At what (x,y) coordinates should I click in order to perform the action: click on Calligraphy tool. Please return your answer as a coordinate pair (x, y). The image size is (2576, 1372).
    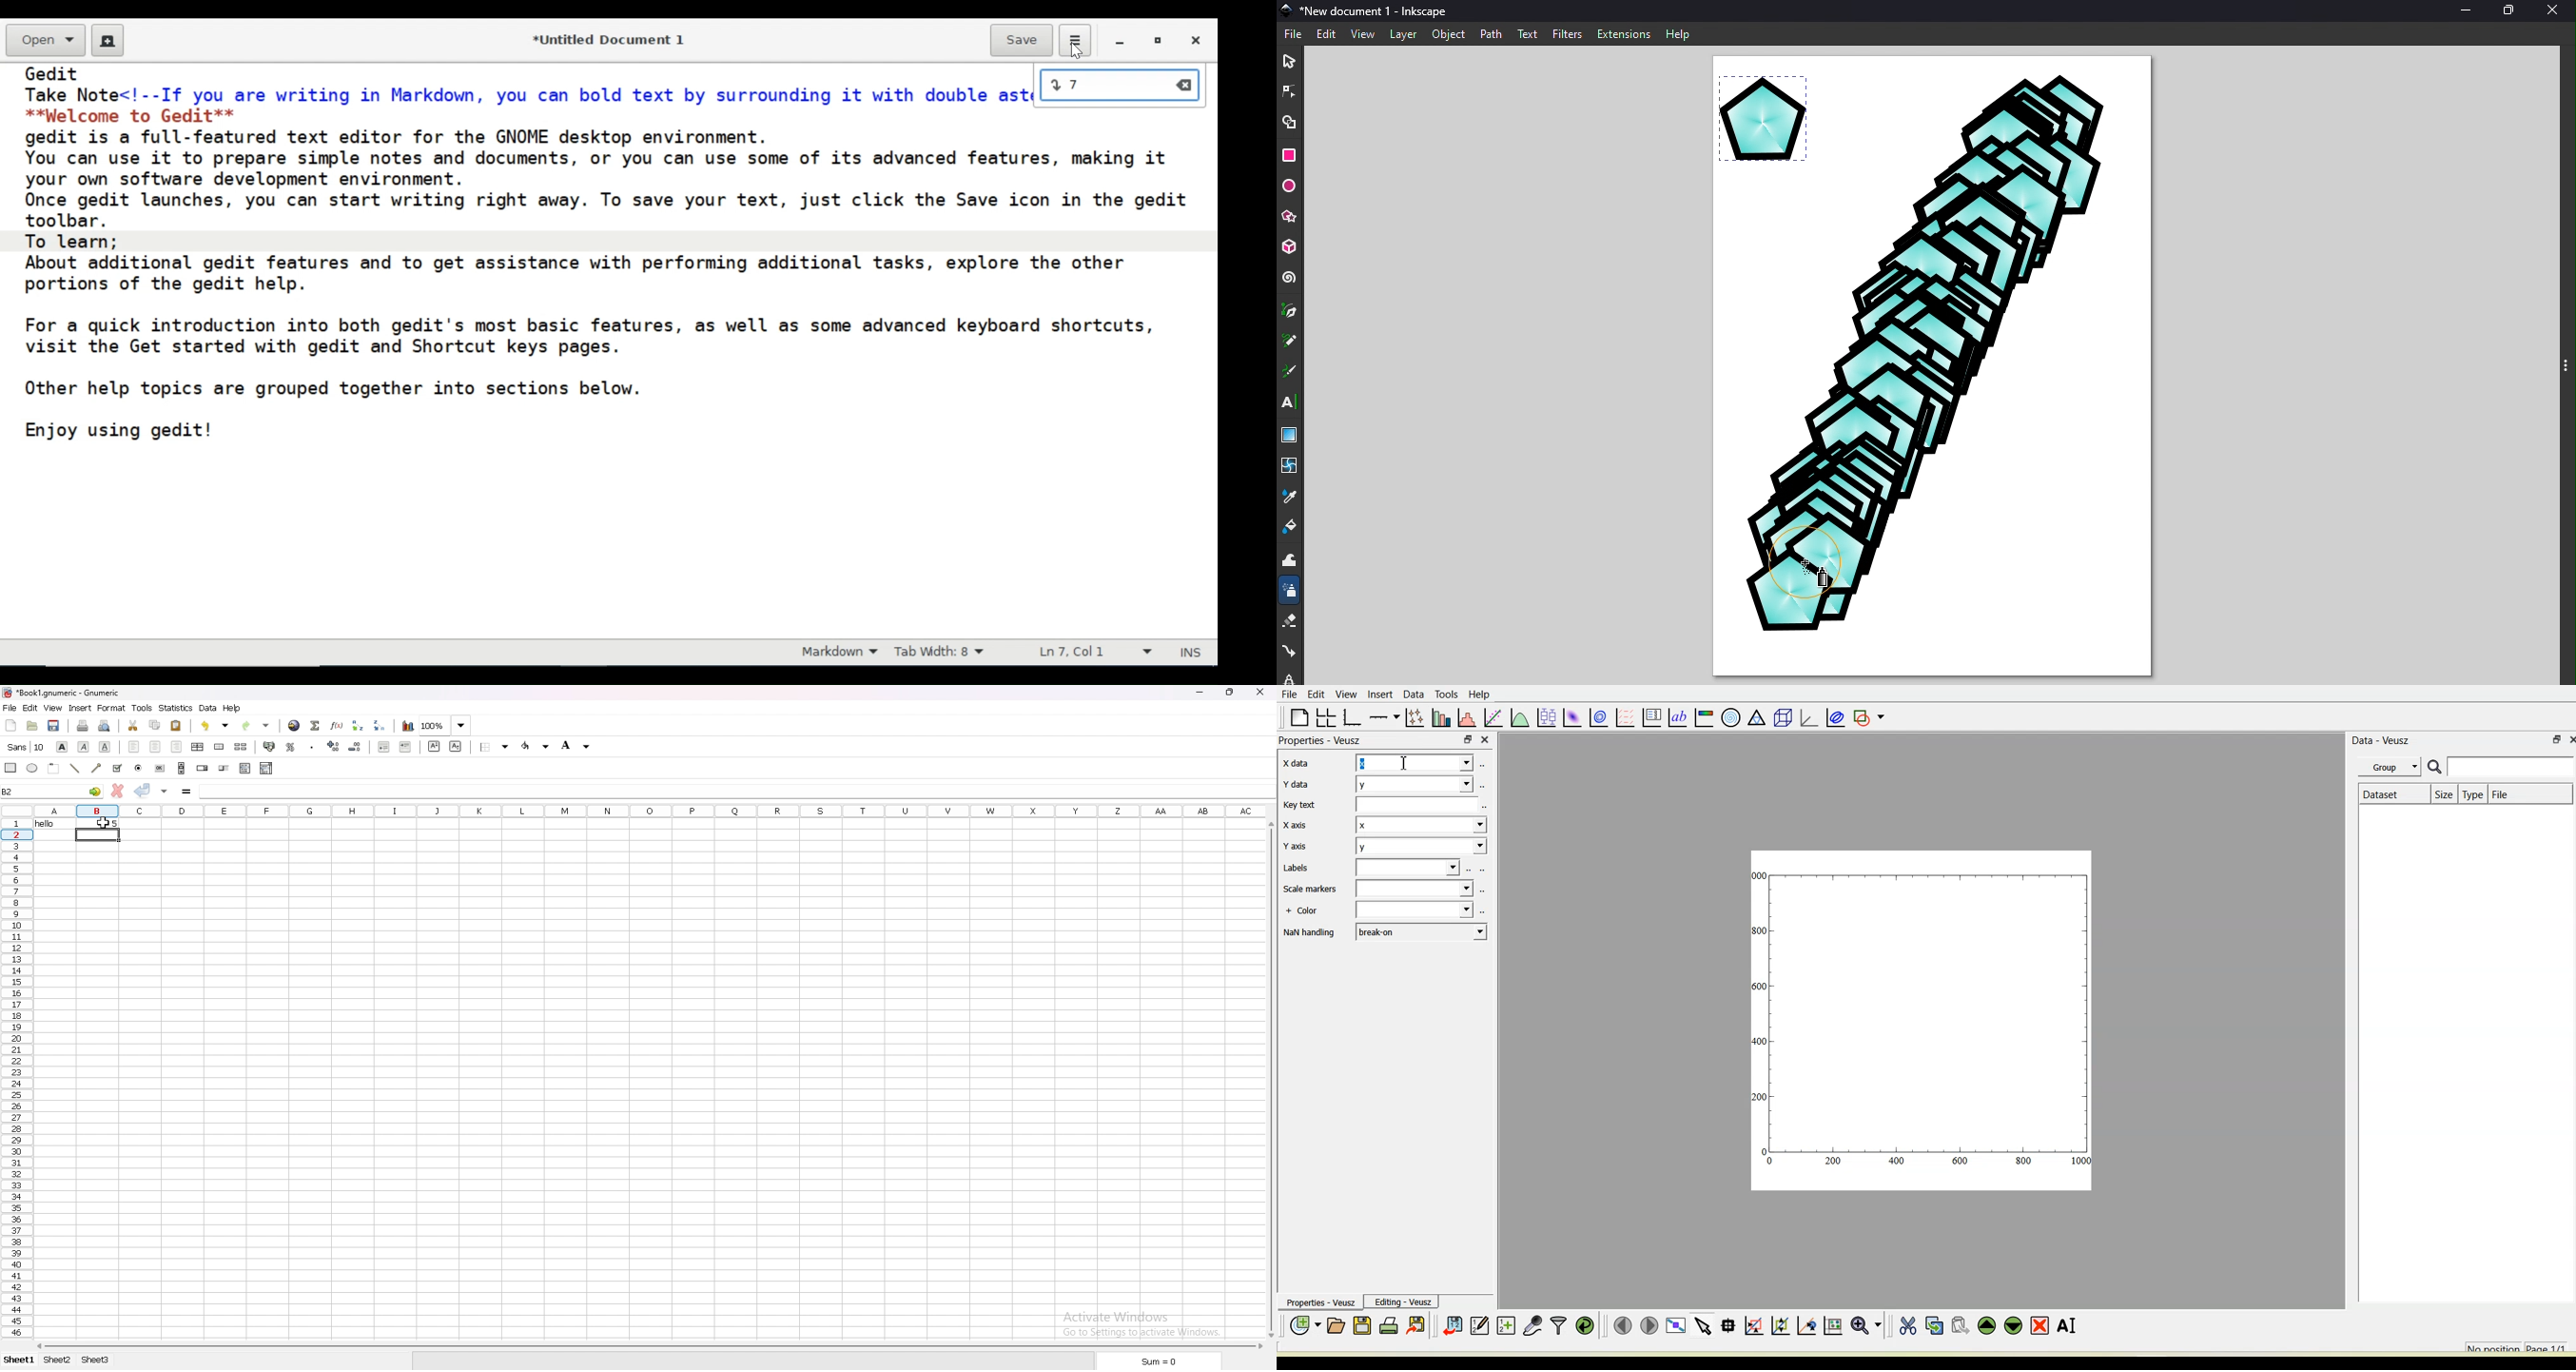
    Looking at the image, I should click on (1289, 371).